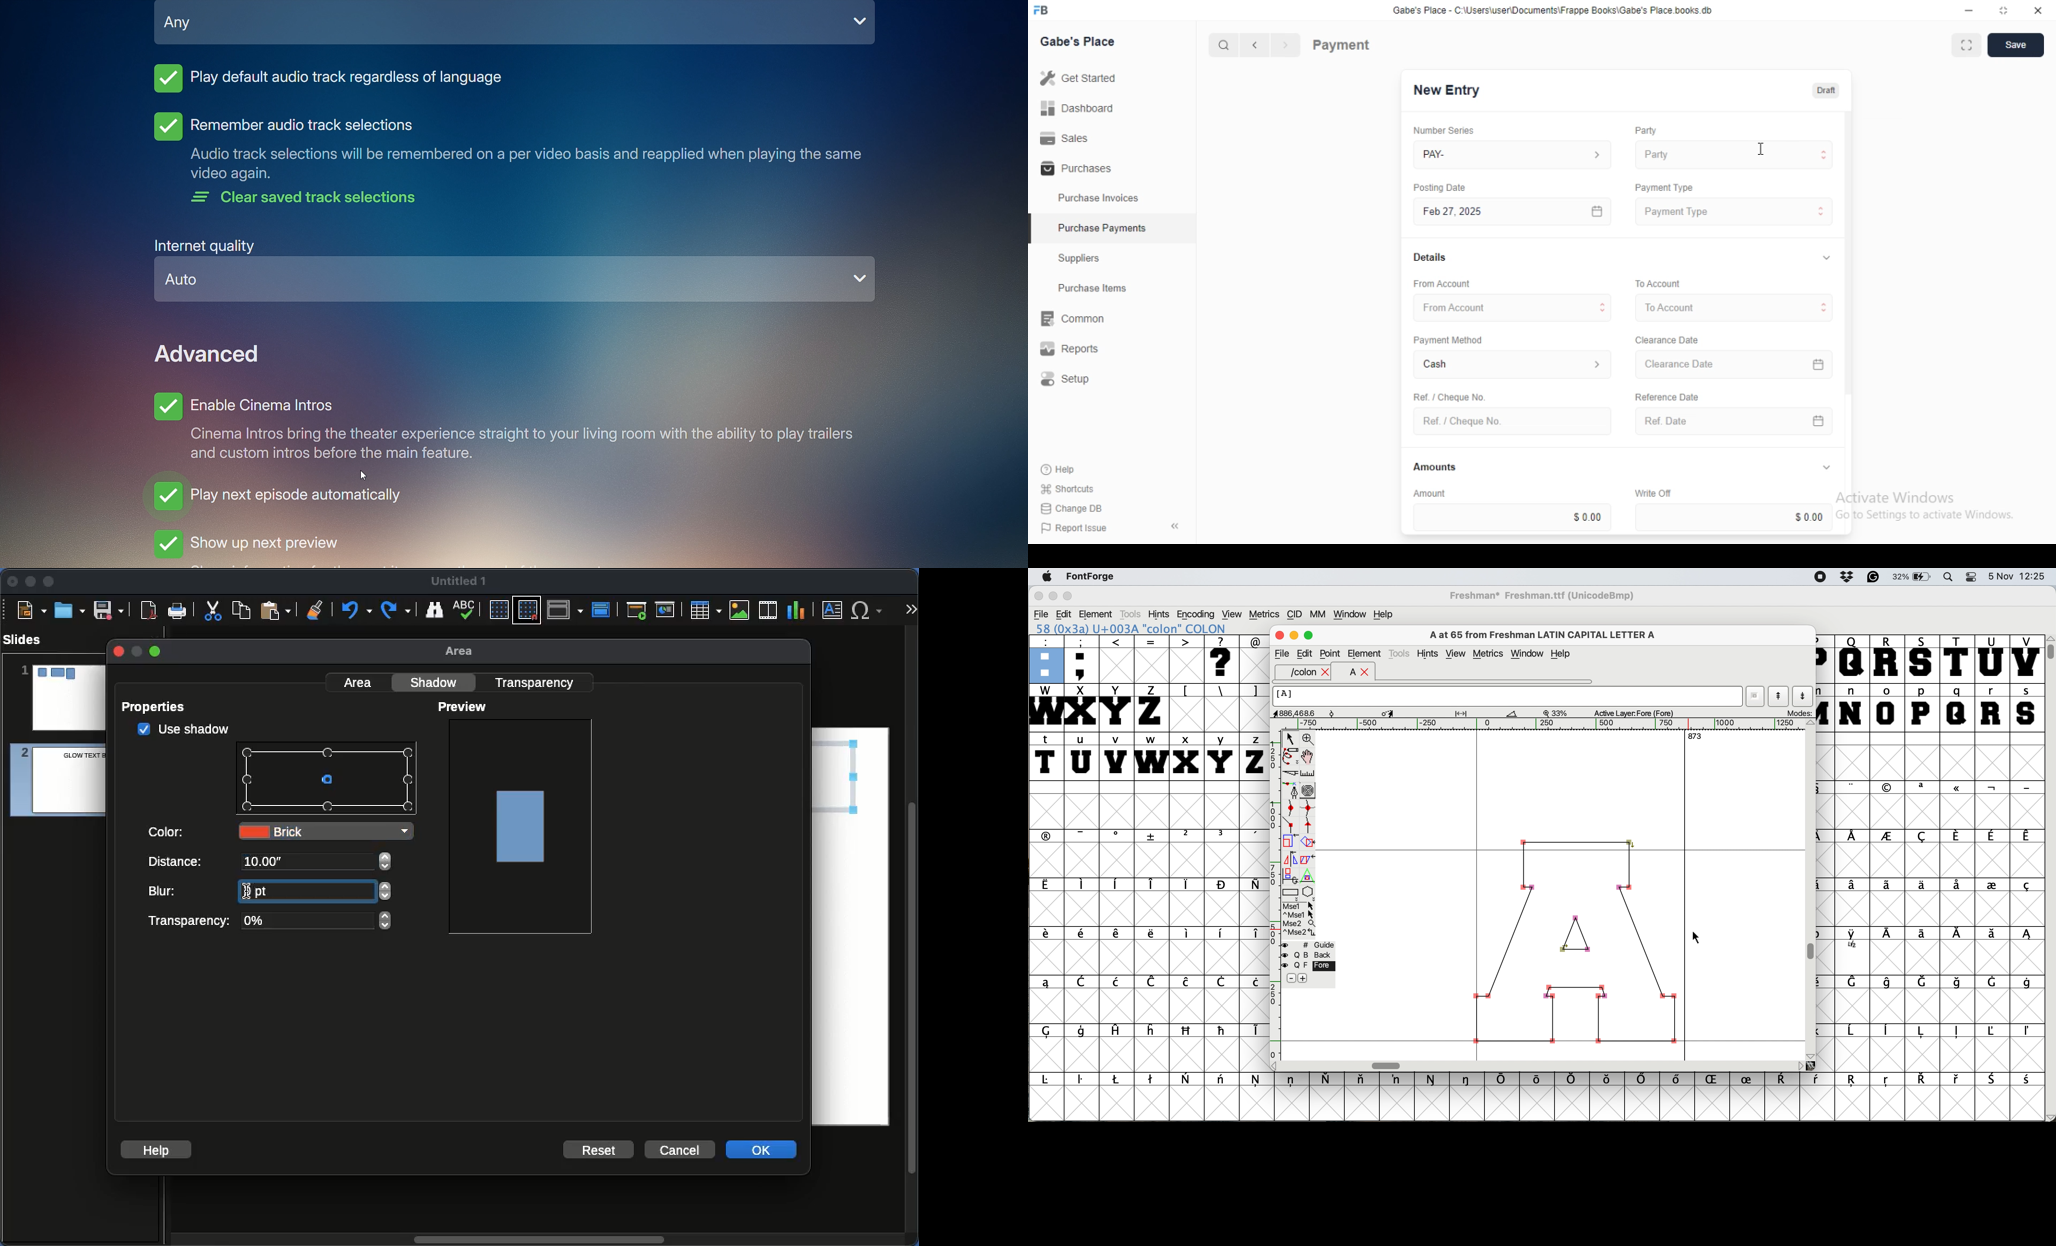 This screenshot has height=1260, width=2072. Describe the element at coordinates (1662, 188) in the screenshot. I see `Payment Type` at that location.